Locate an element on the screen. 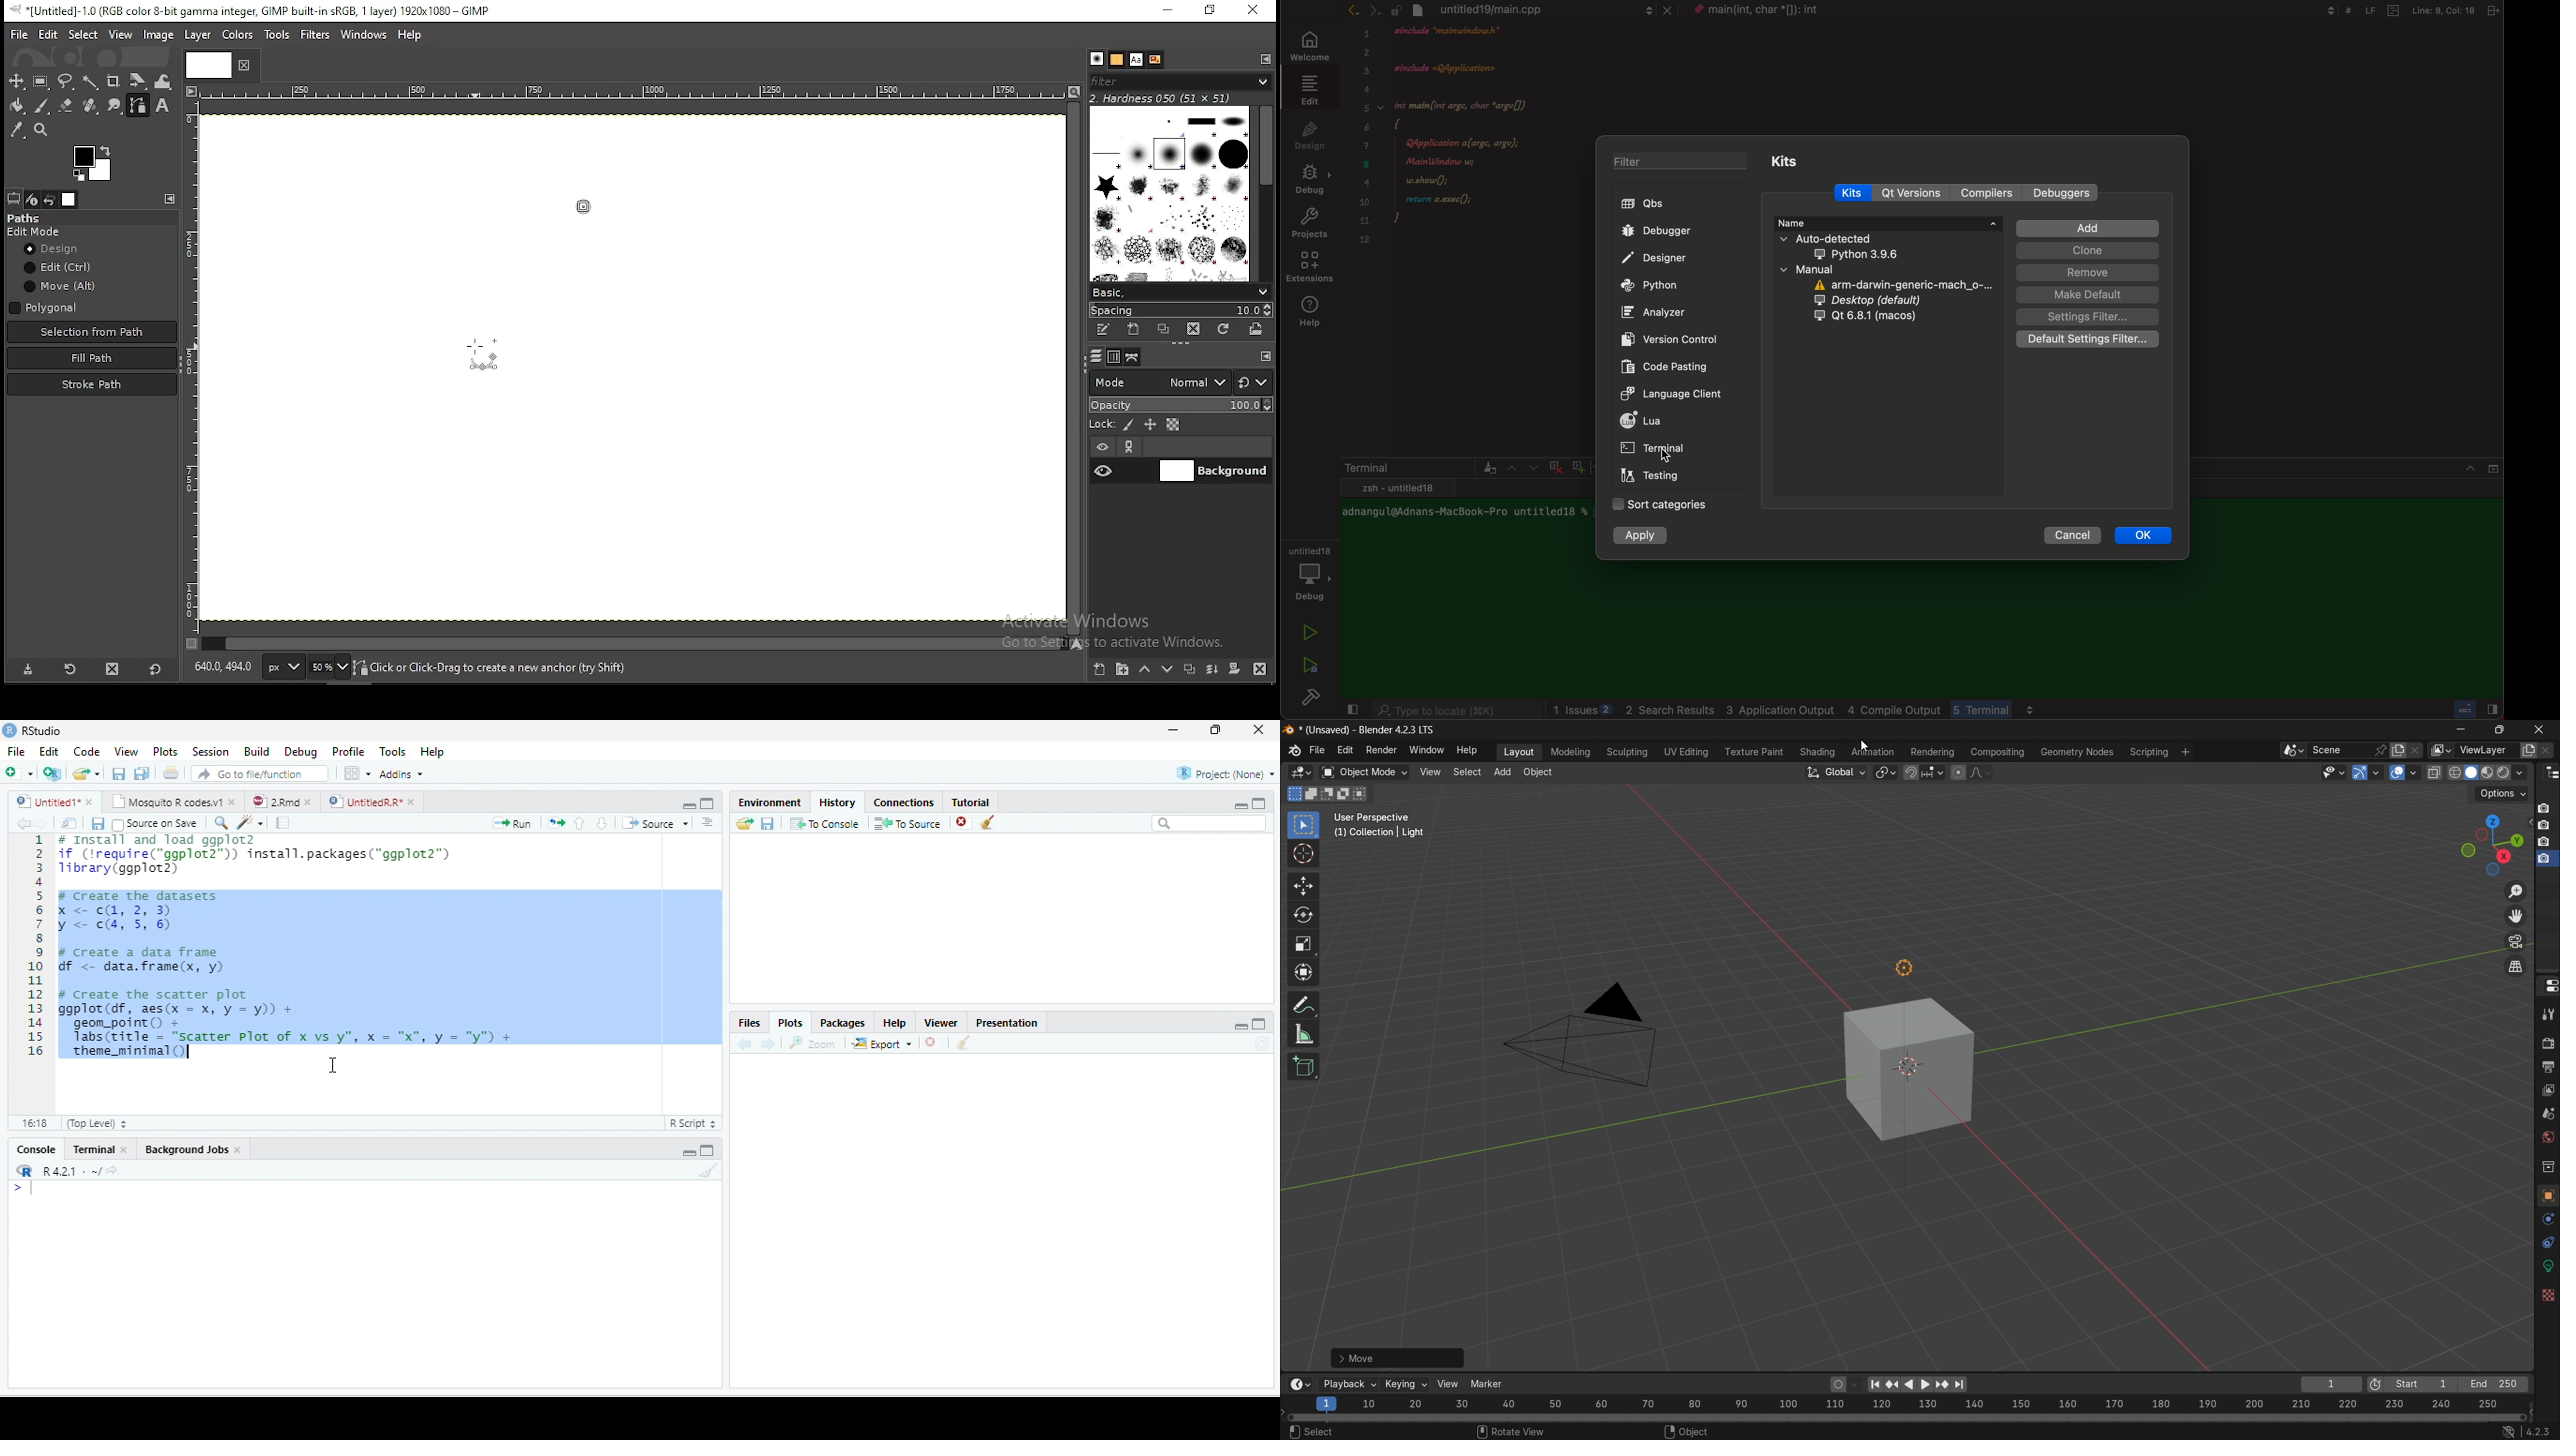  Next plot is located at coordinates (768, 1044).